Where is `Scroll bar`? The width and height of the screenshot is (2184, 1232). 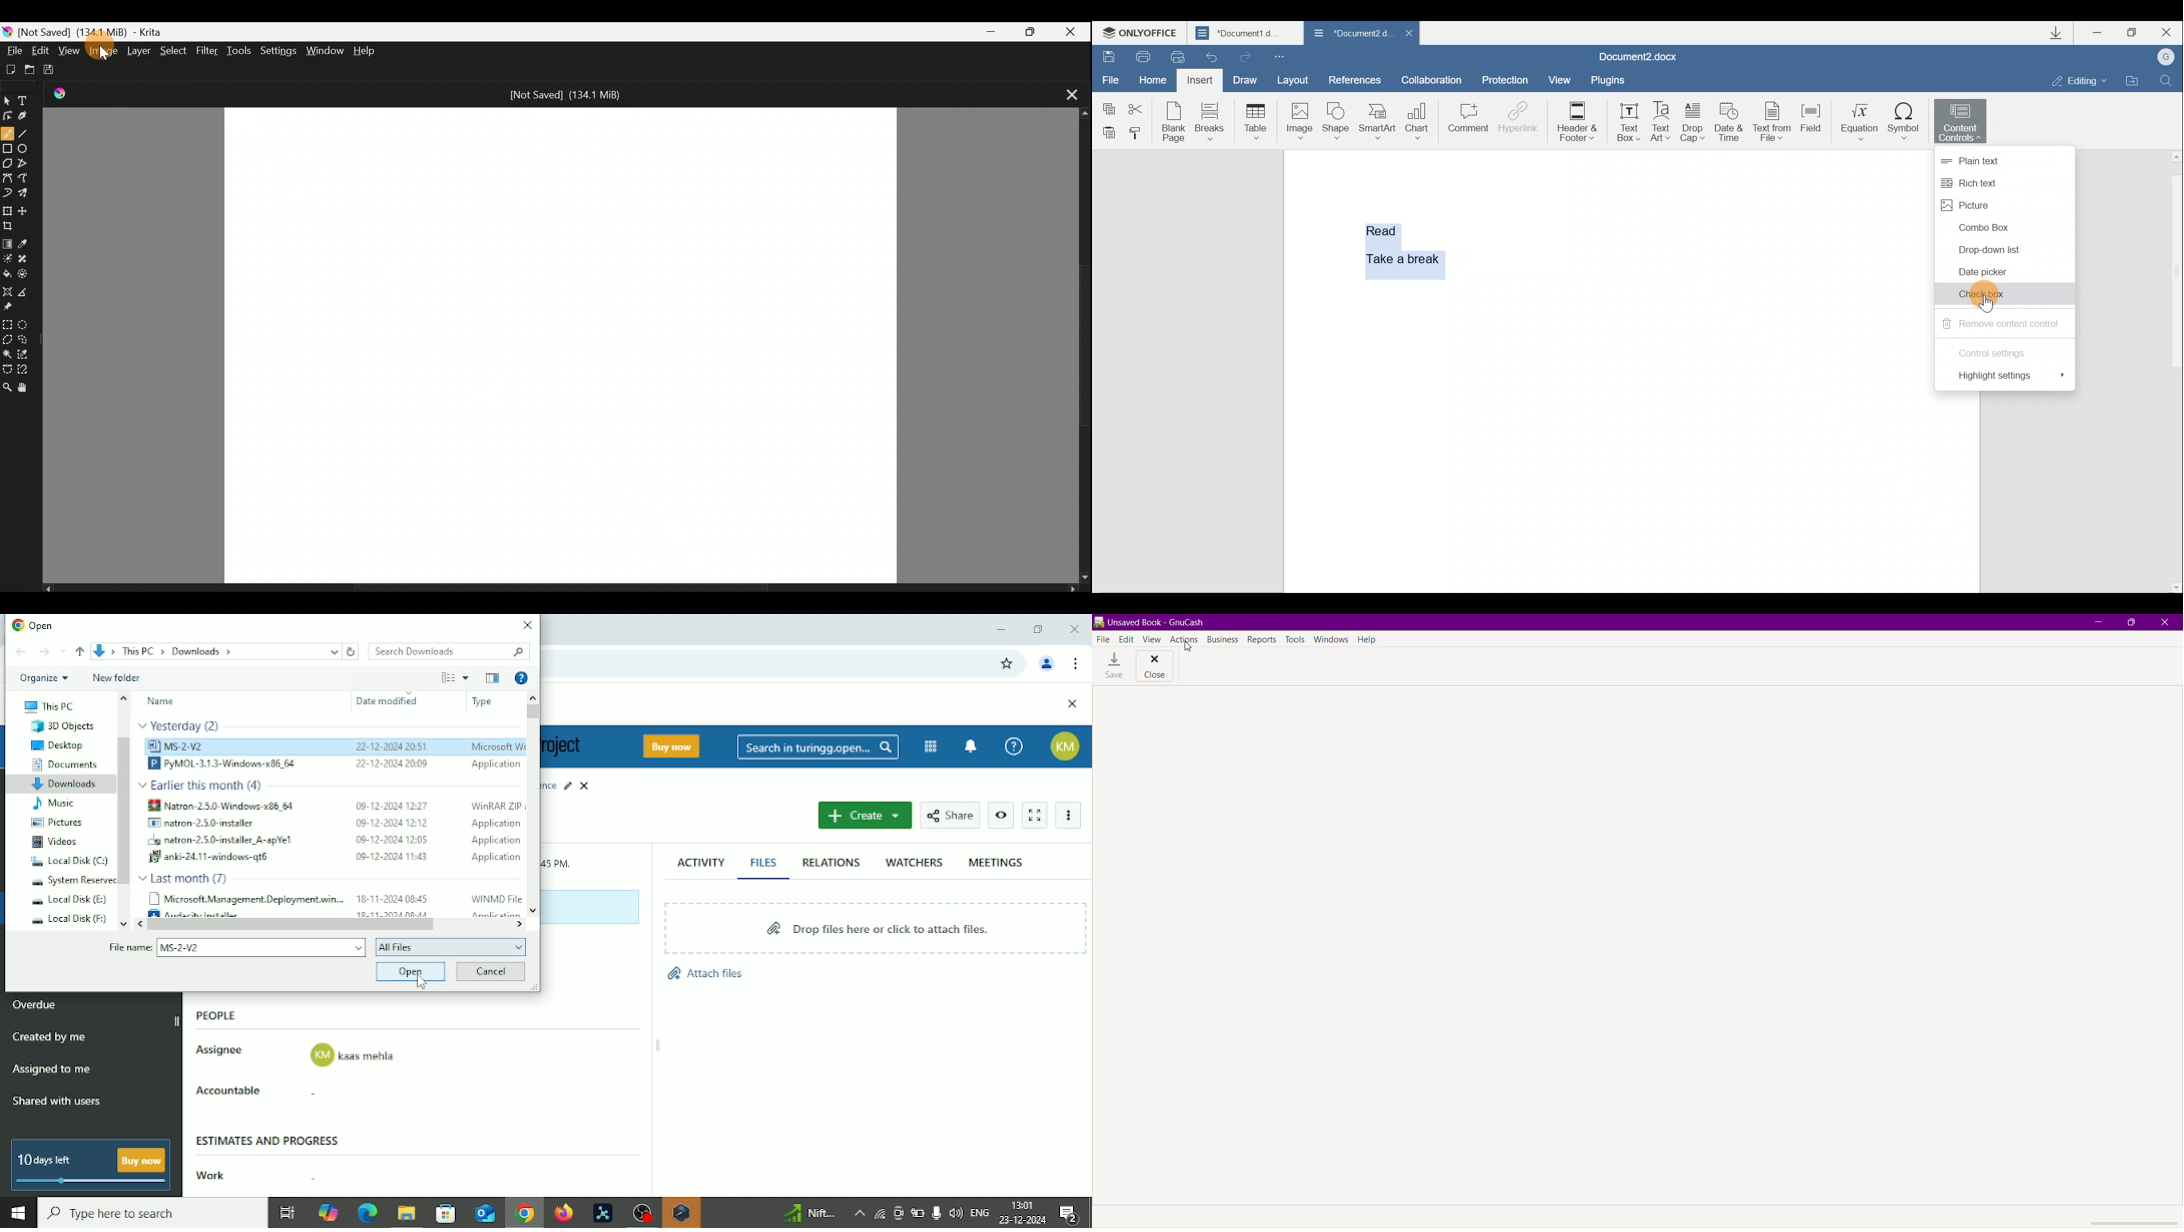 Scroll bar is located at coordinates (1080, 346).